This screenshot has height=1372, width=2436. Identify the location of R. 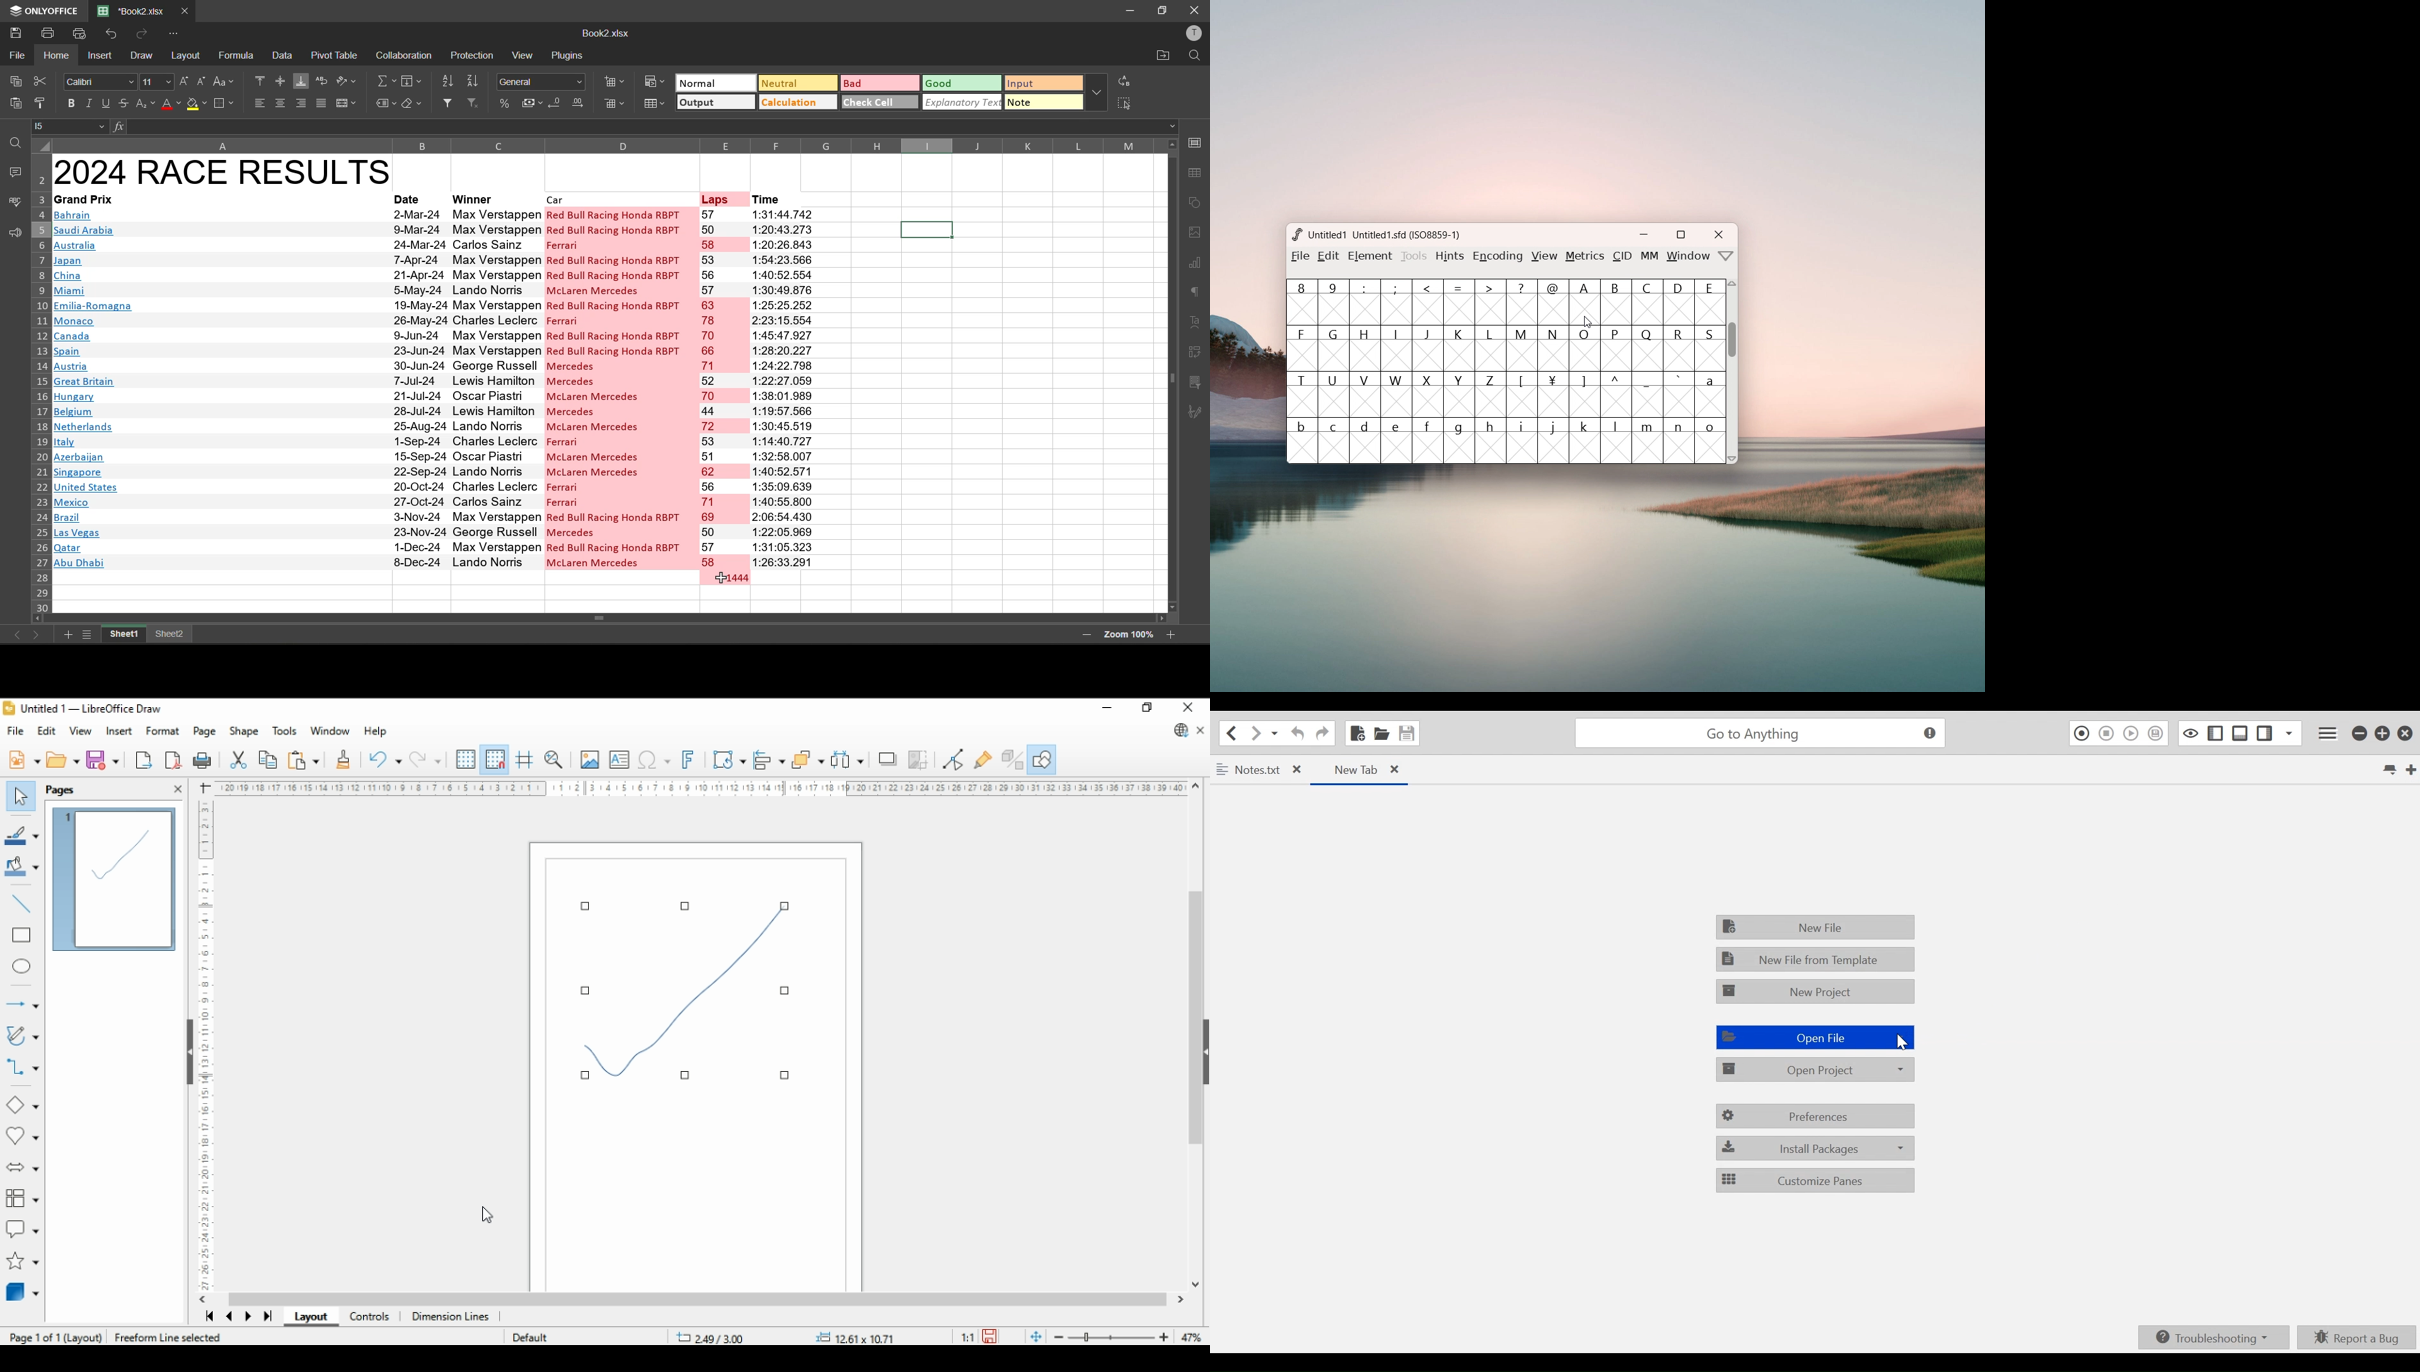
(1680, 348).